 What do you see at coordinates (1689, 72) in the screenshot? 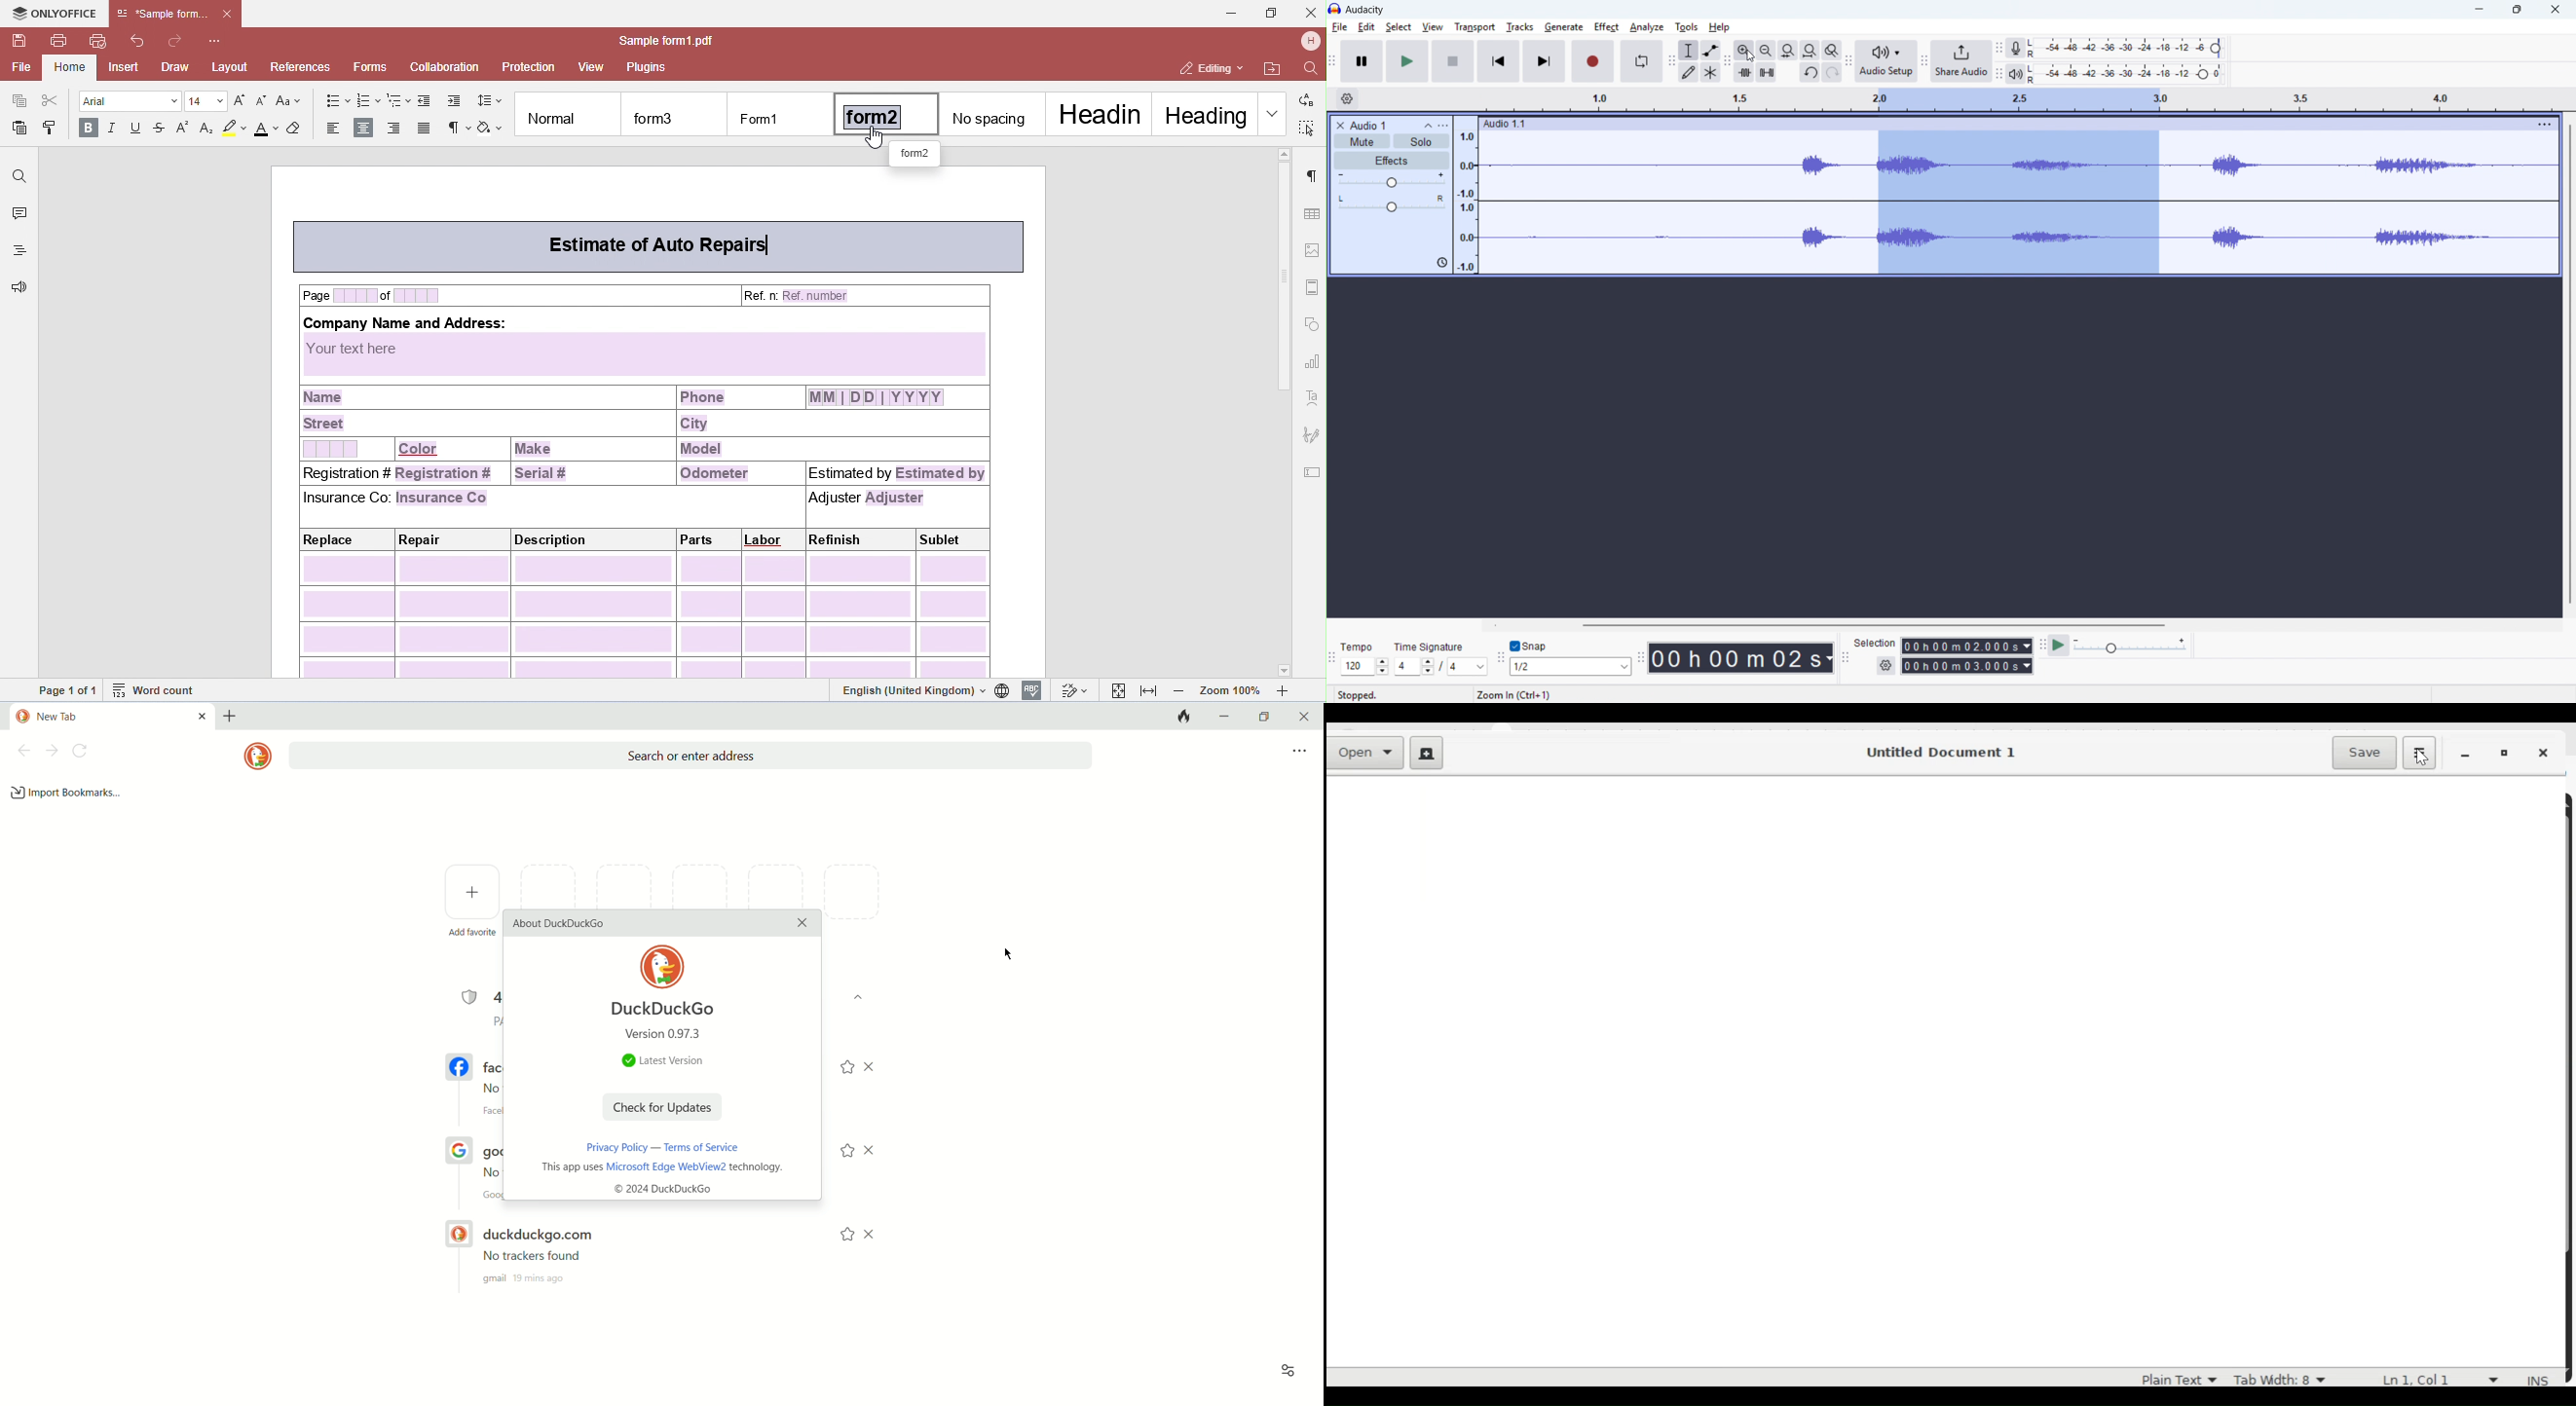
I see `Draw tool` at bounding box center [1689, 72].